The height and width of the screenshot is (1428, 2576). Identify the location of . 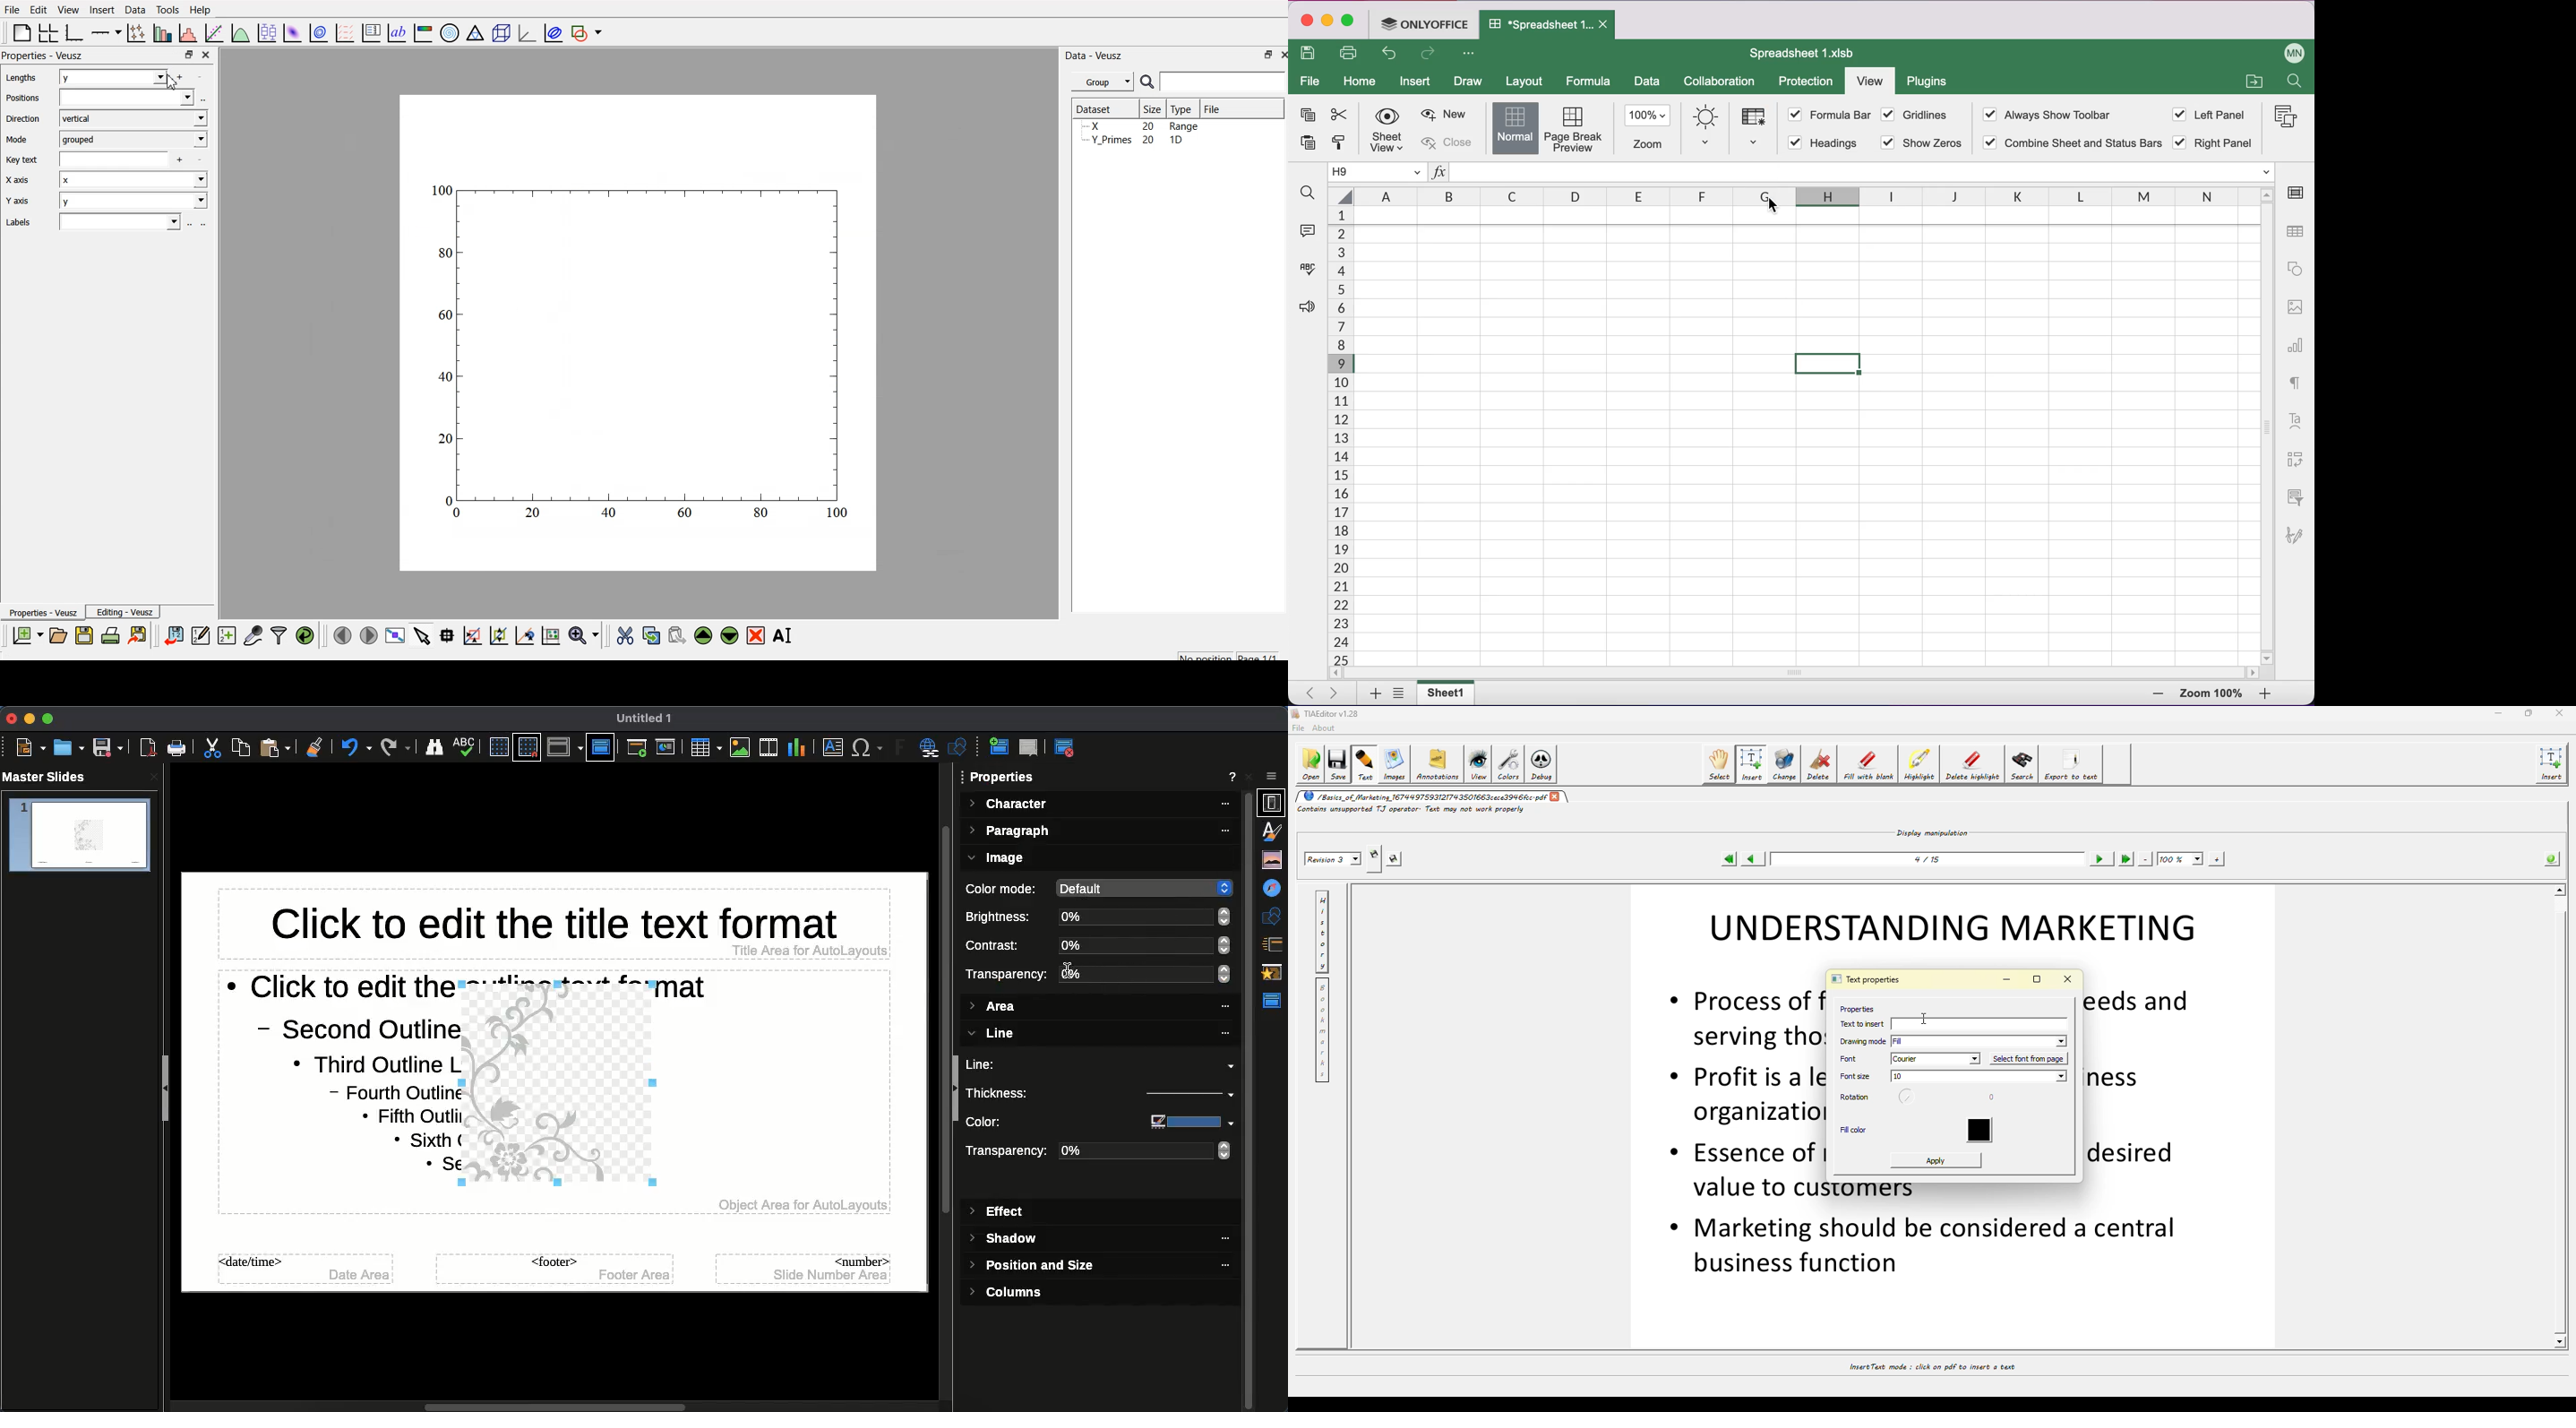
(2289, 188).